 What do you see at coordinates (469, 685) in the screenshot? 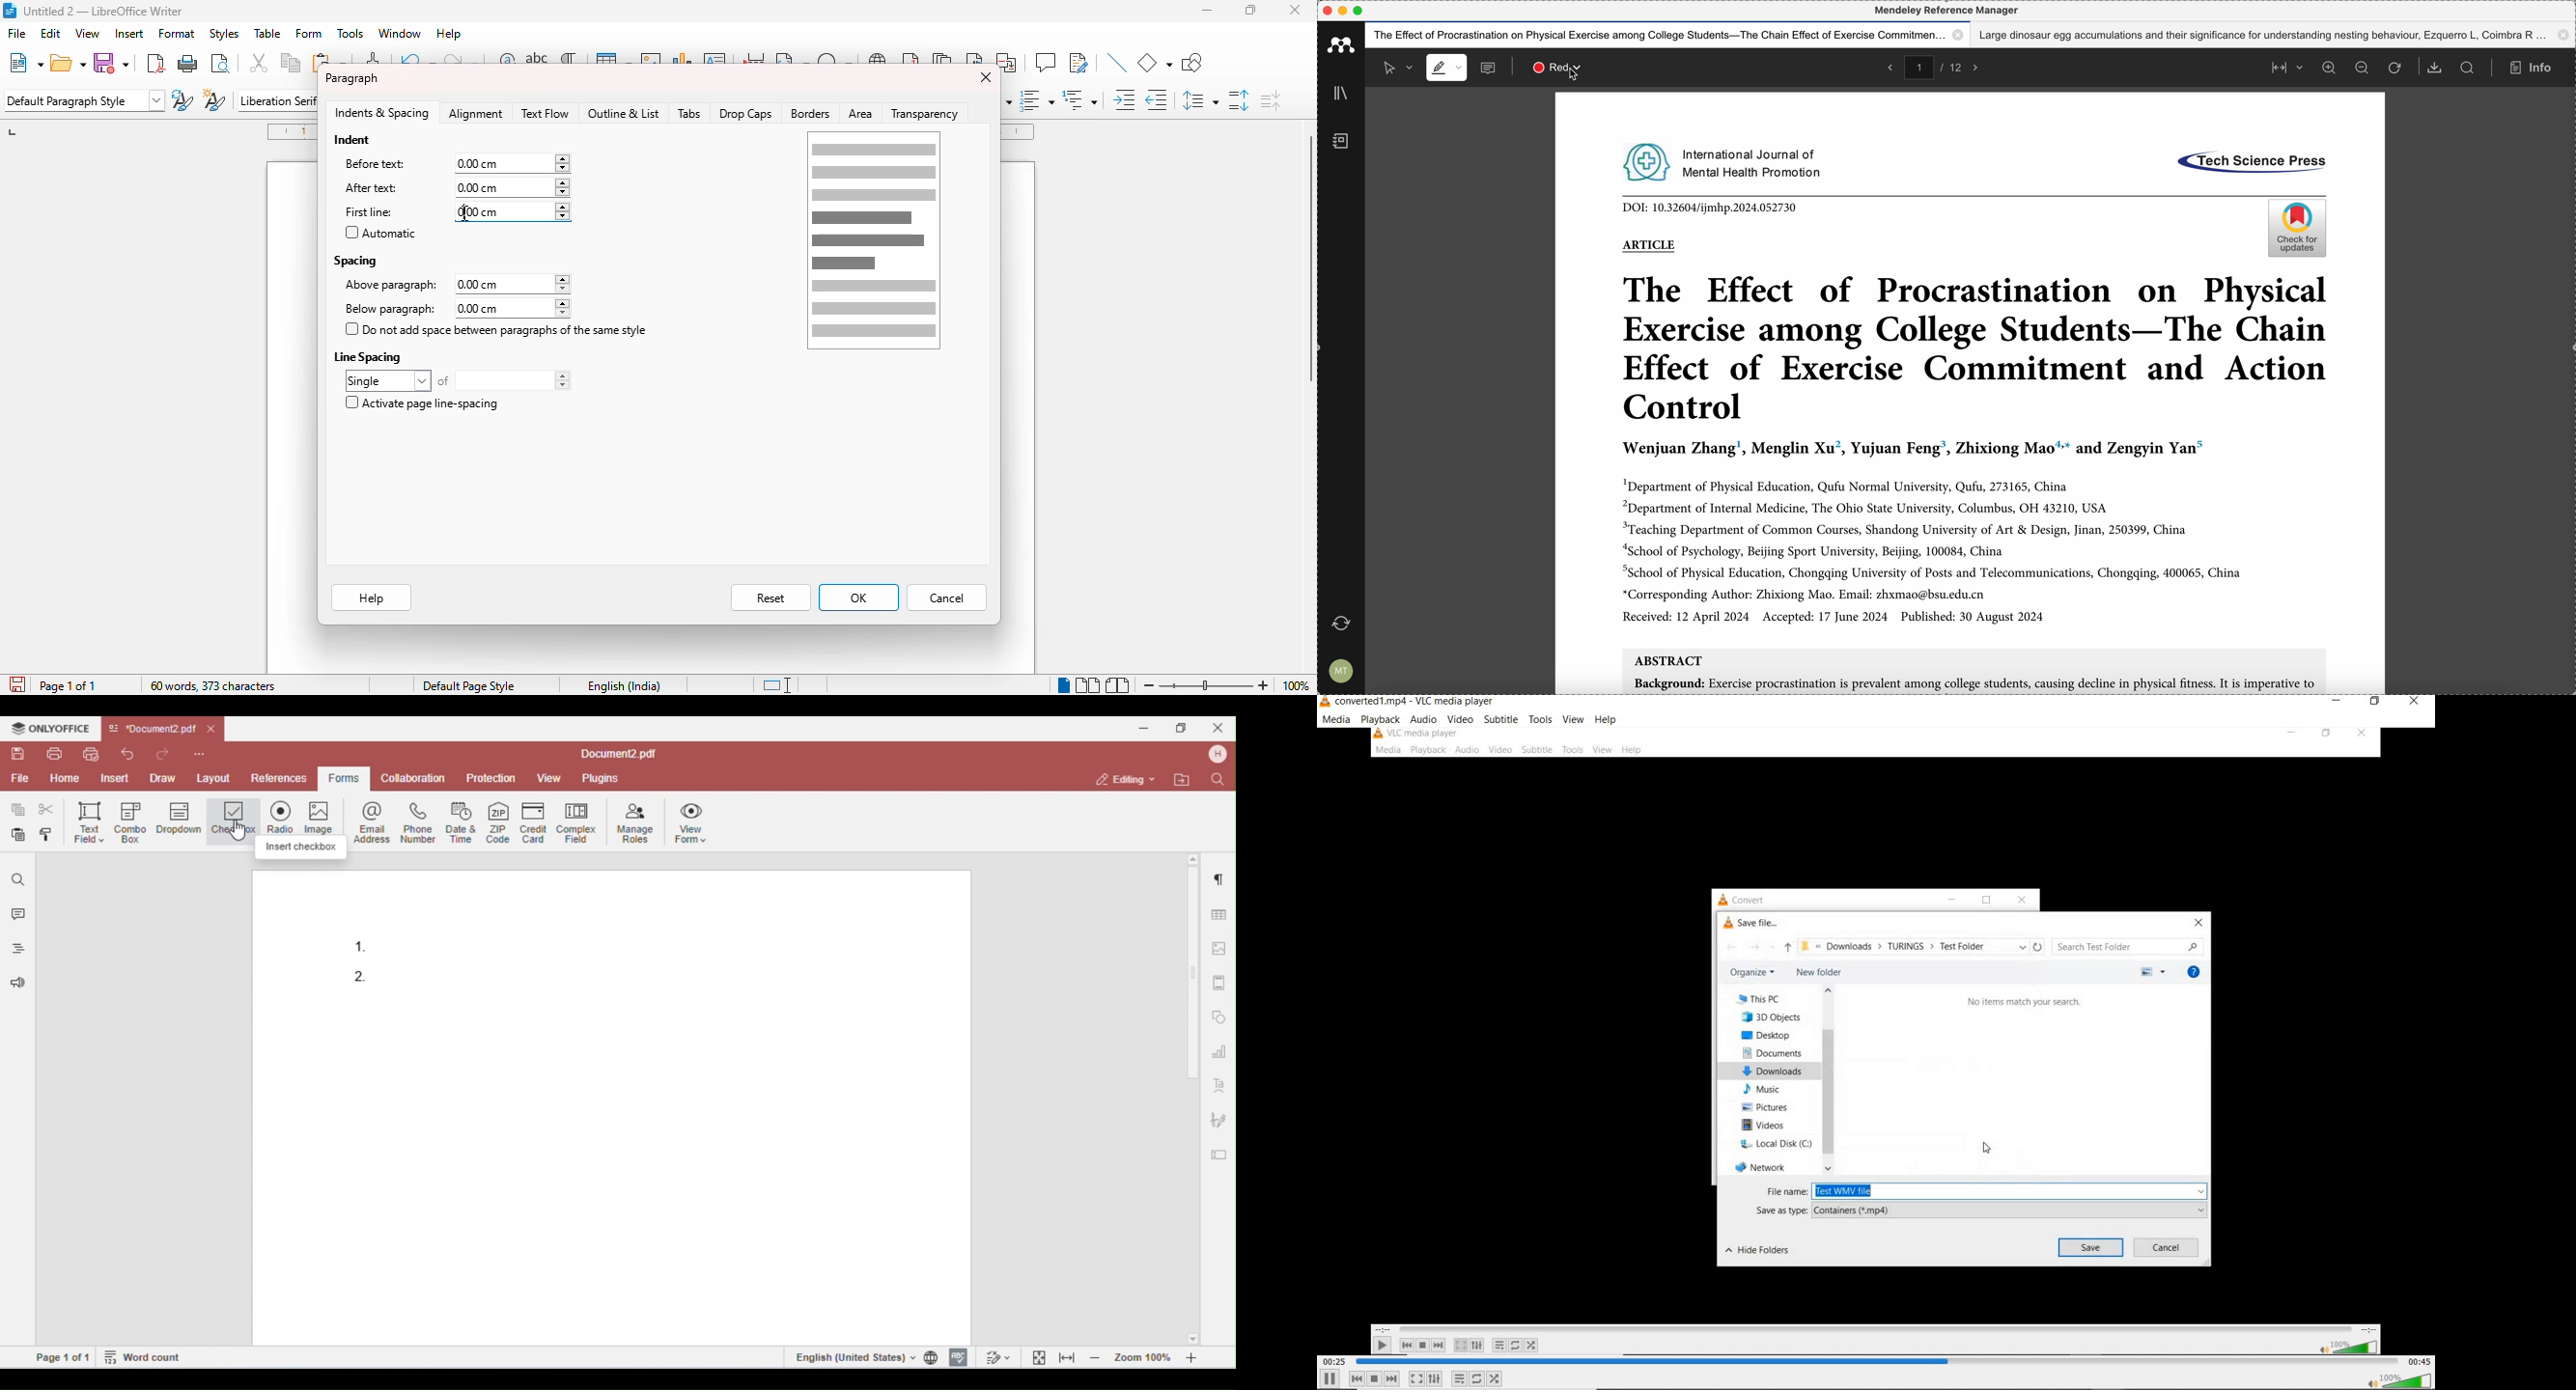
I see `page style` at bounding box center [469, 685].